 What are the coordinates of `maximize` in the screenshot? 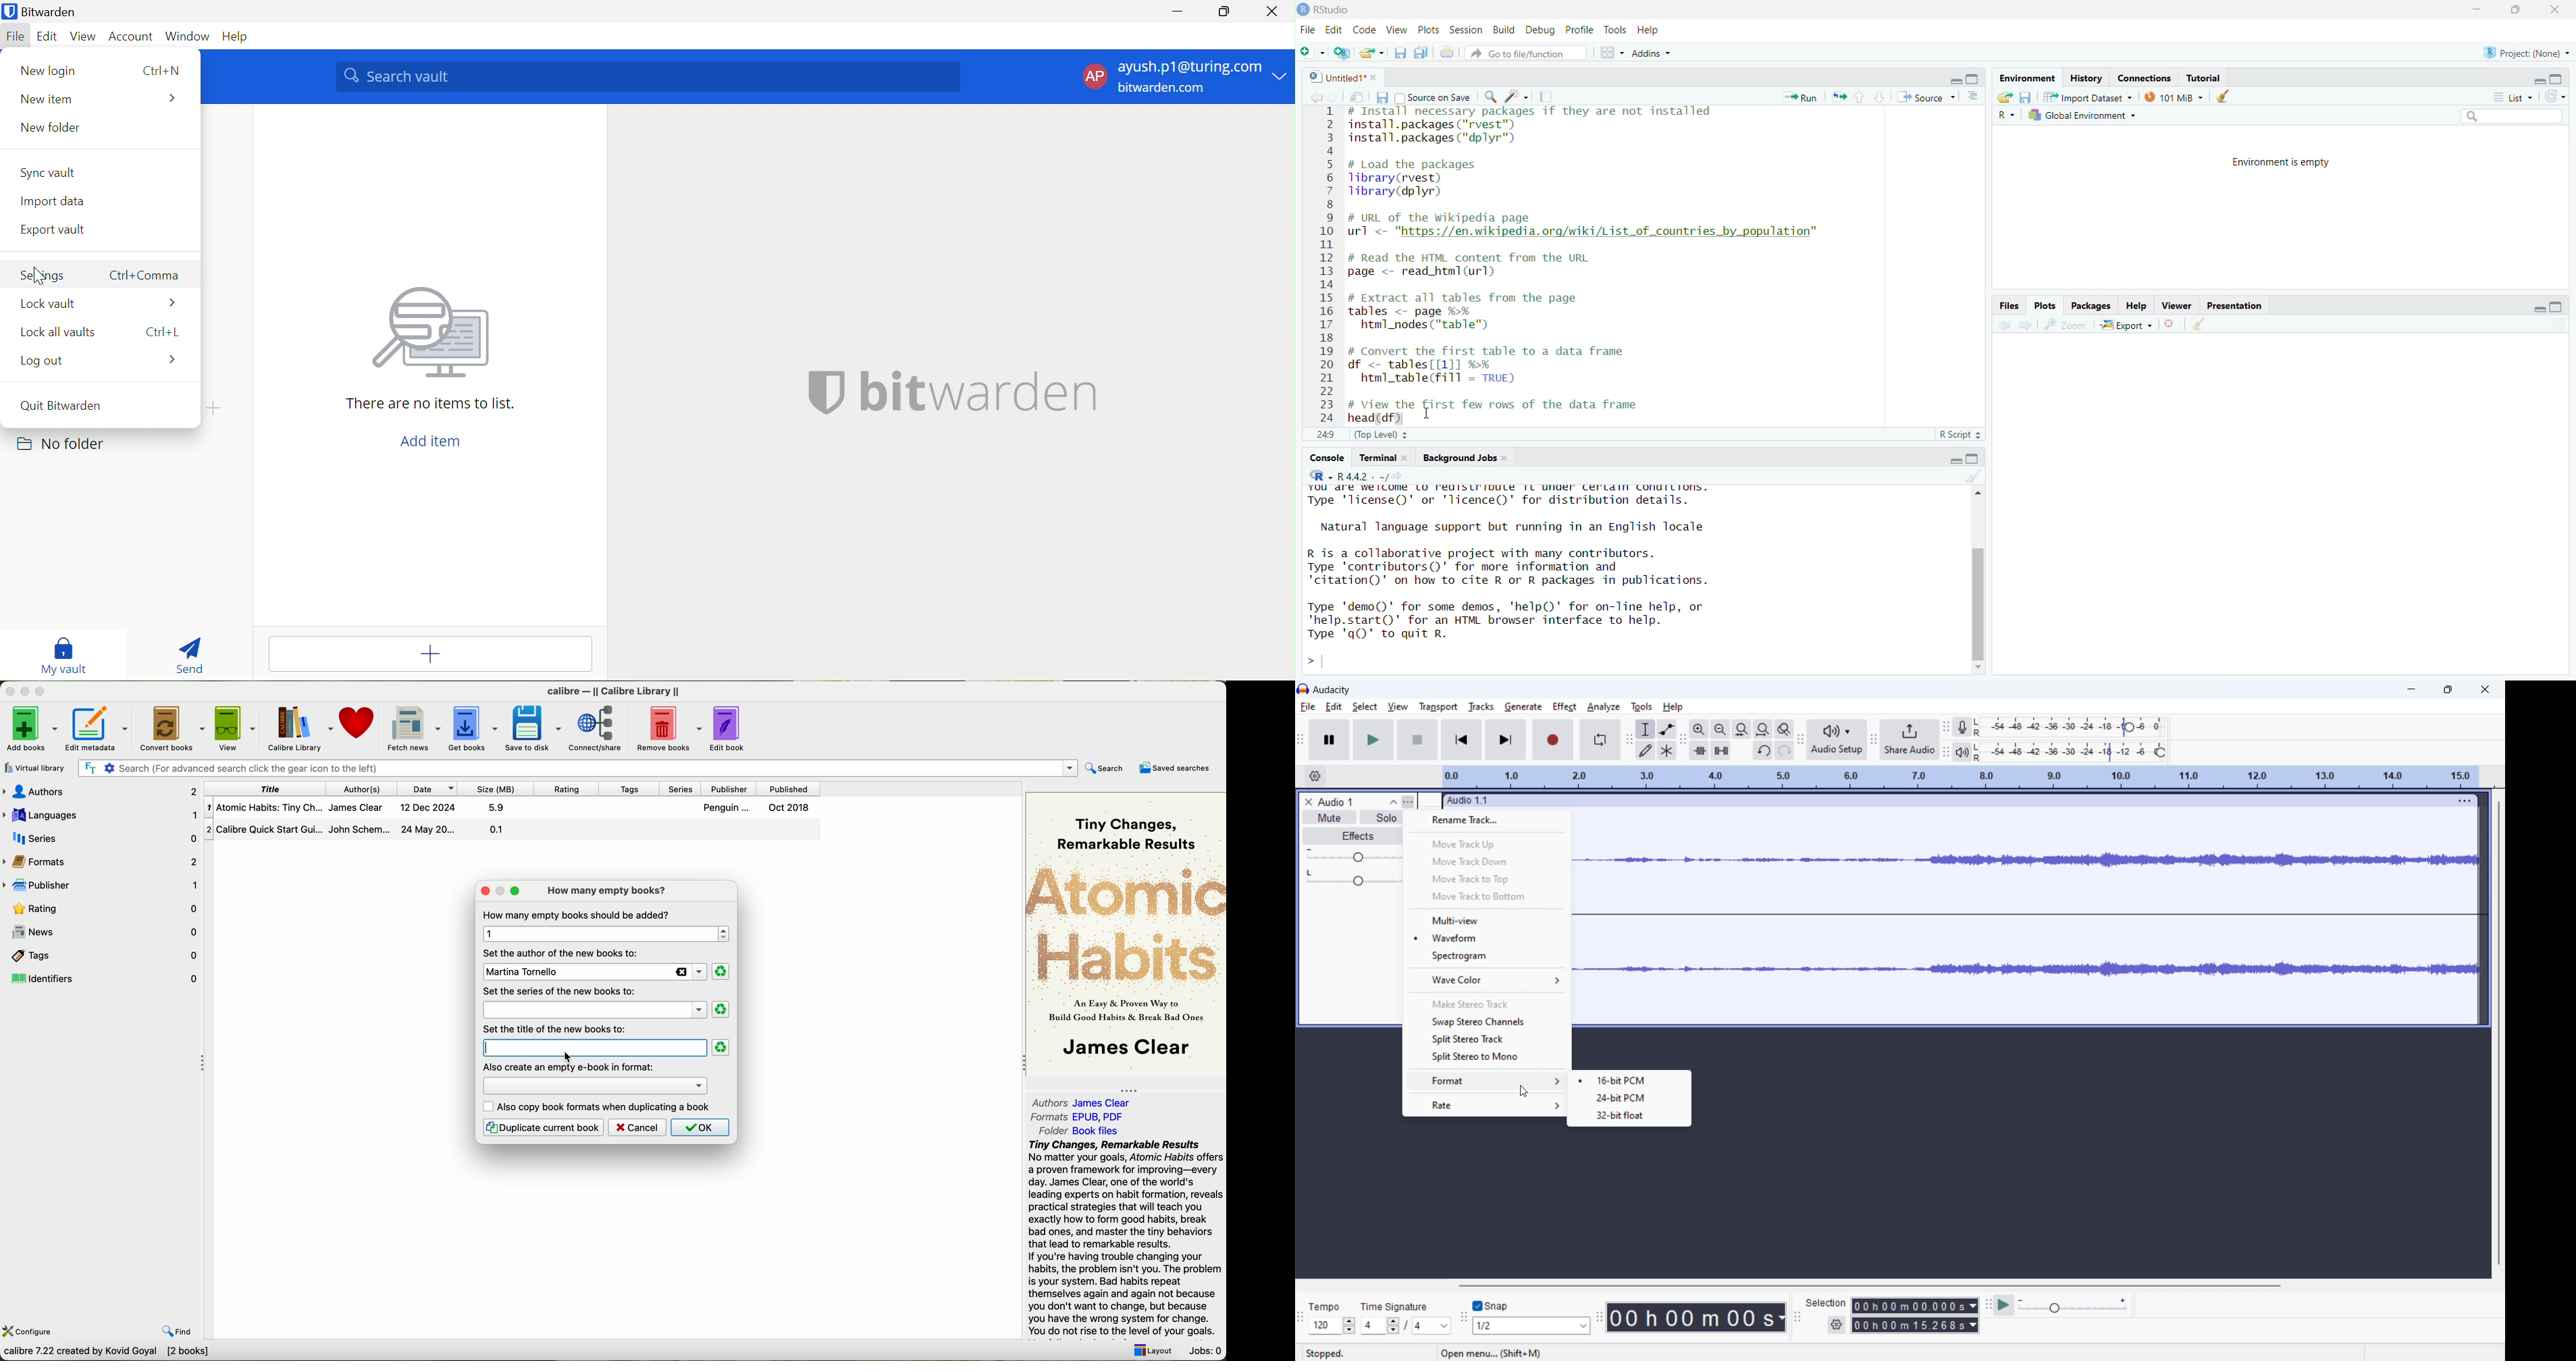 It's located at (2557, 307).